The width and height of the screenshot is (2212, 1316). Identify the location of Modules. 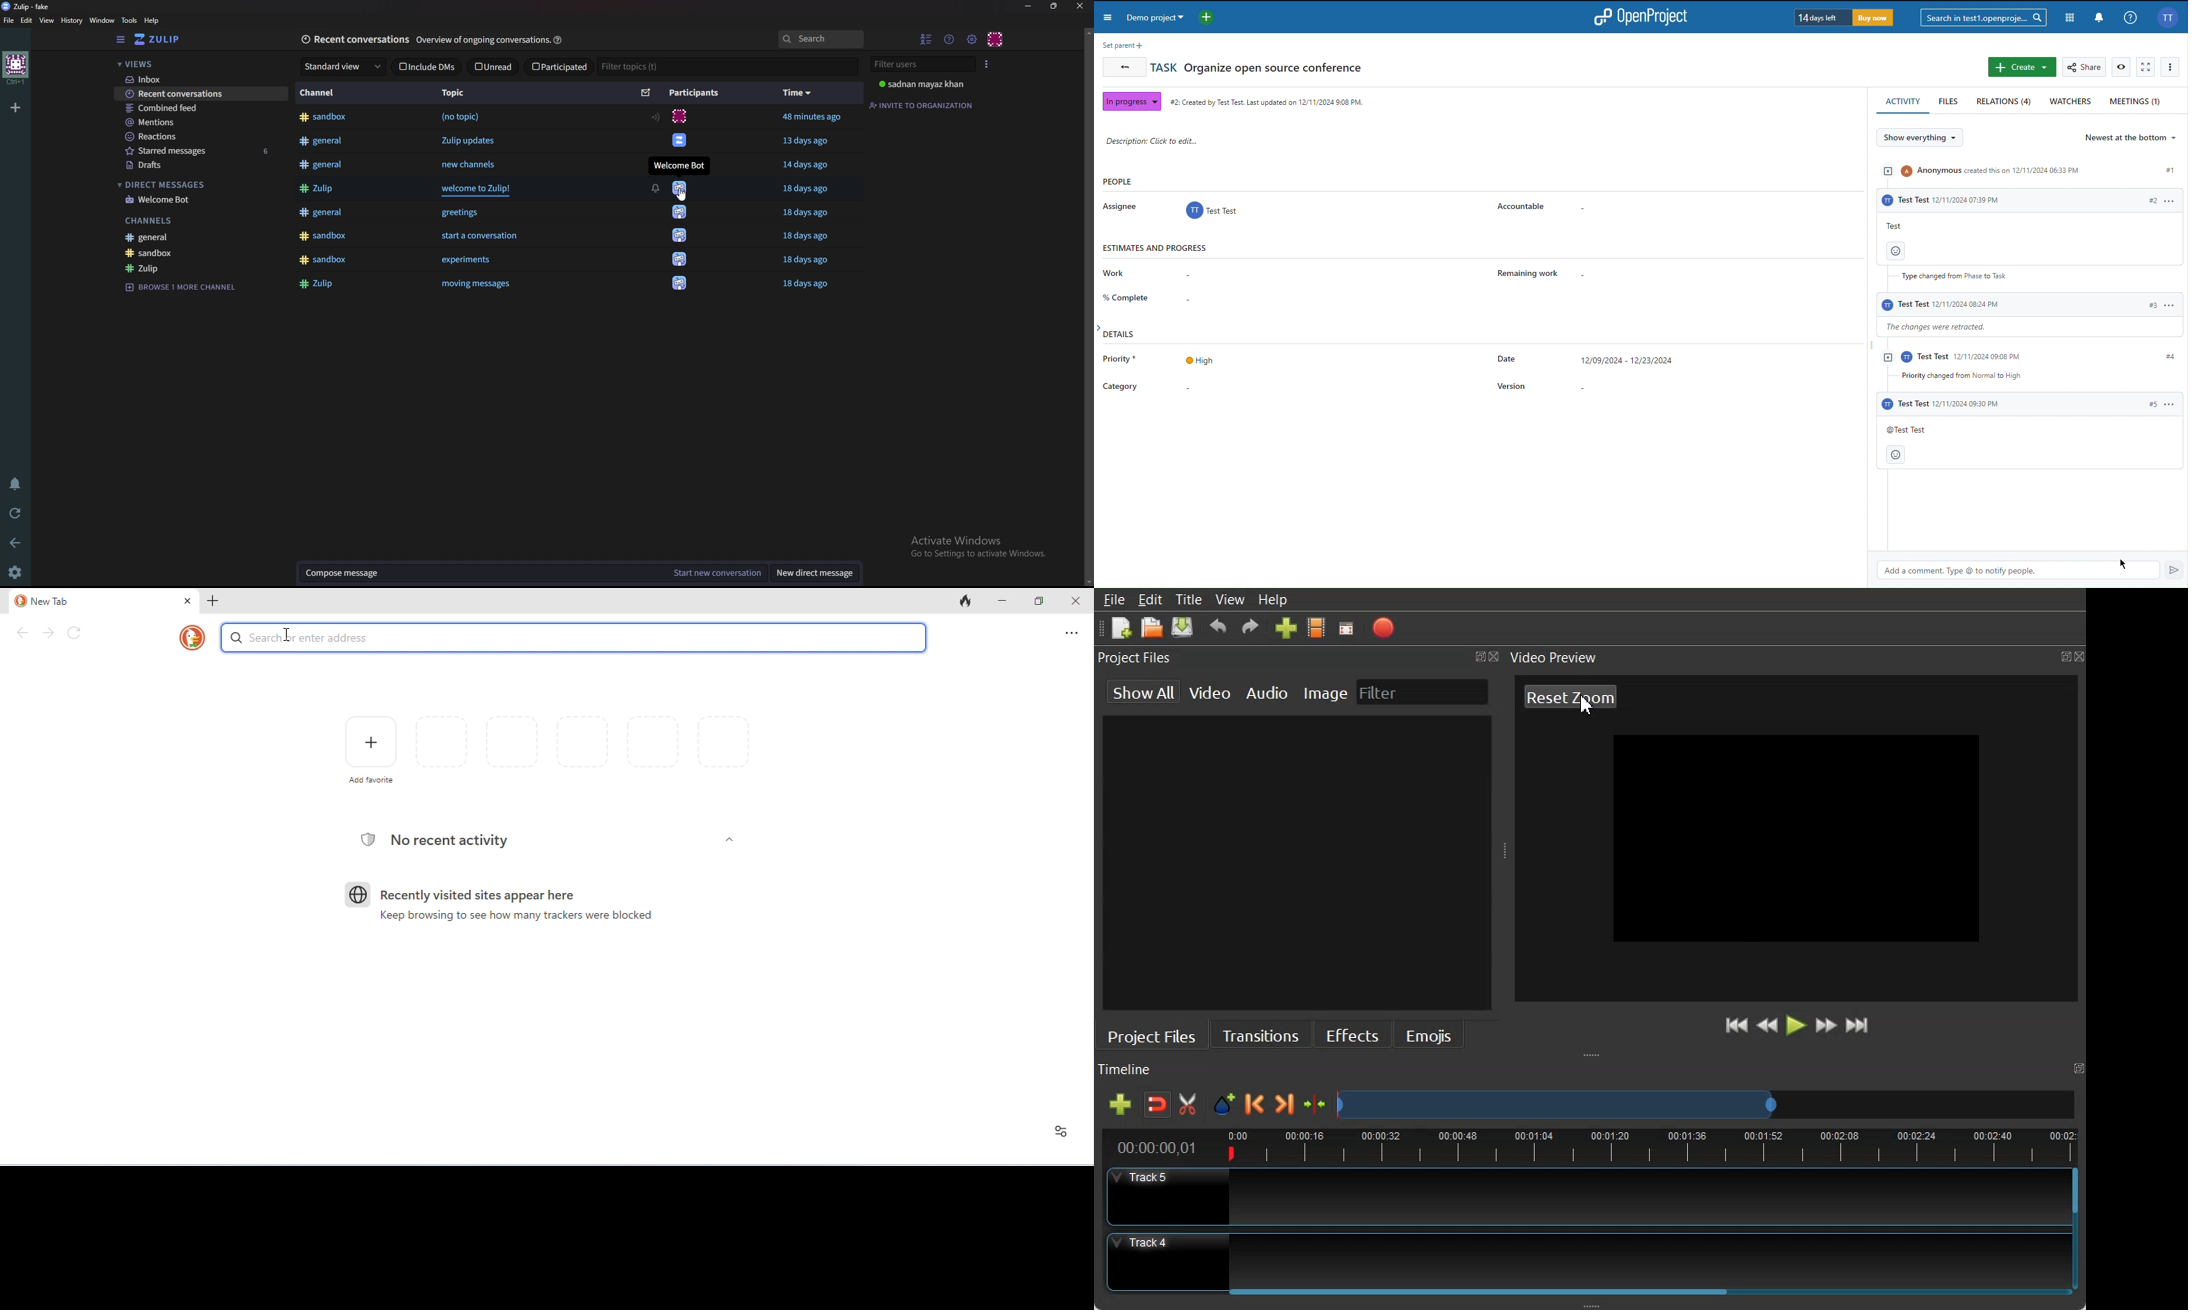
(2067, 16).